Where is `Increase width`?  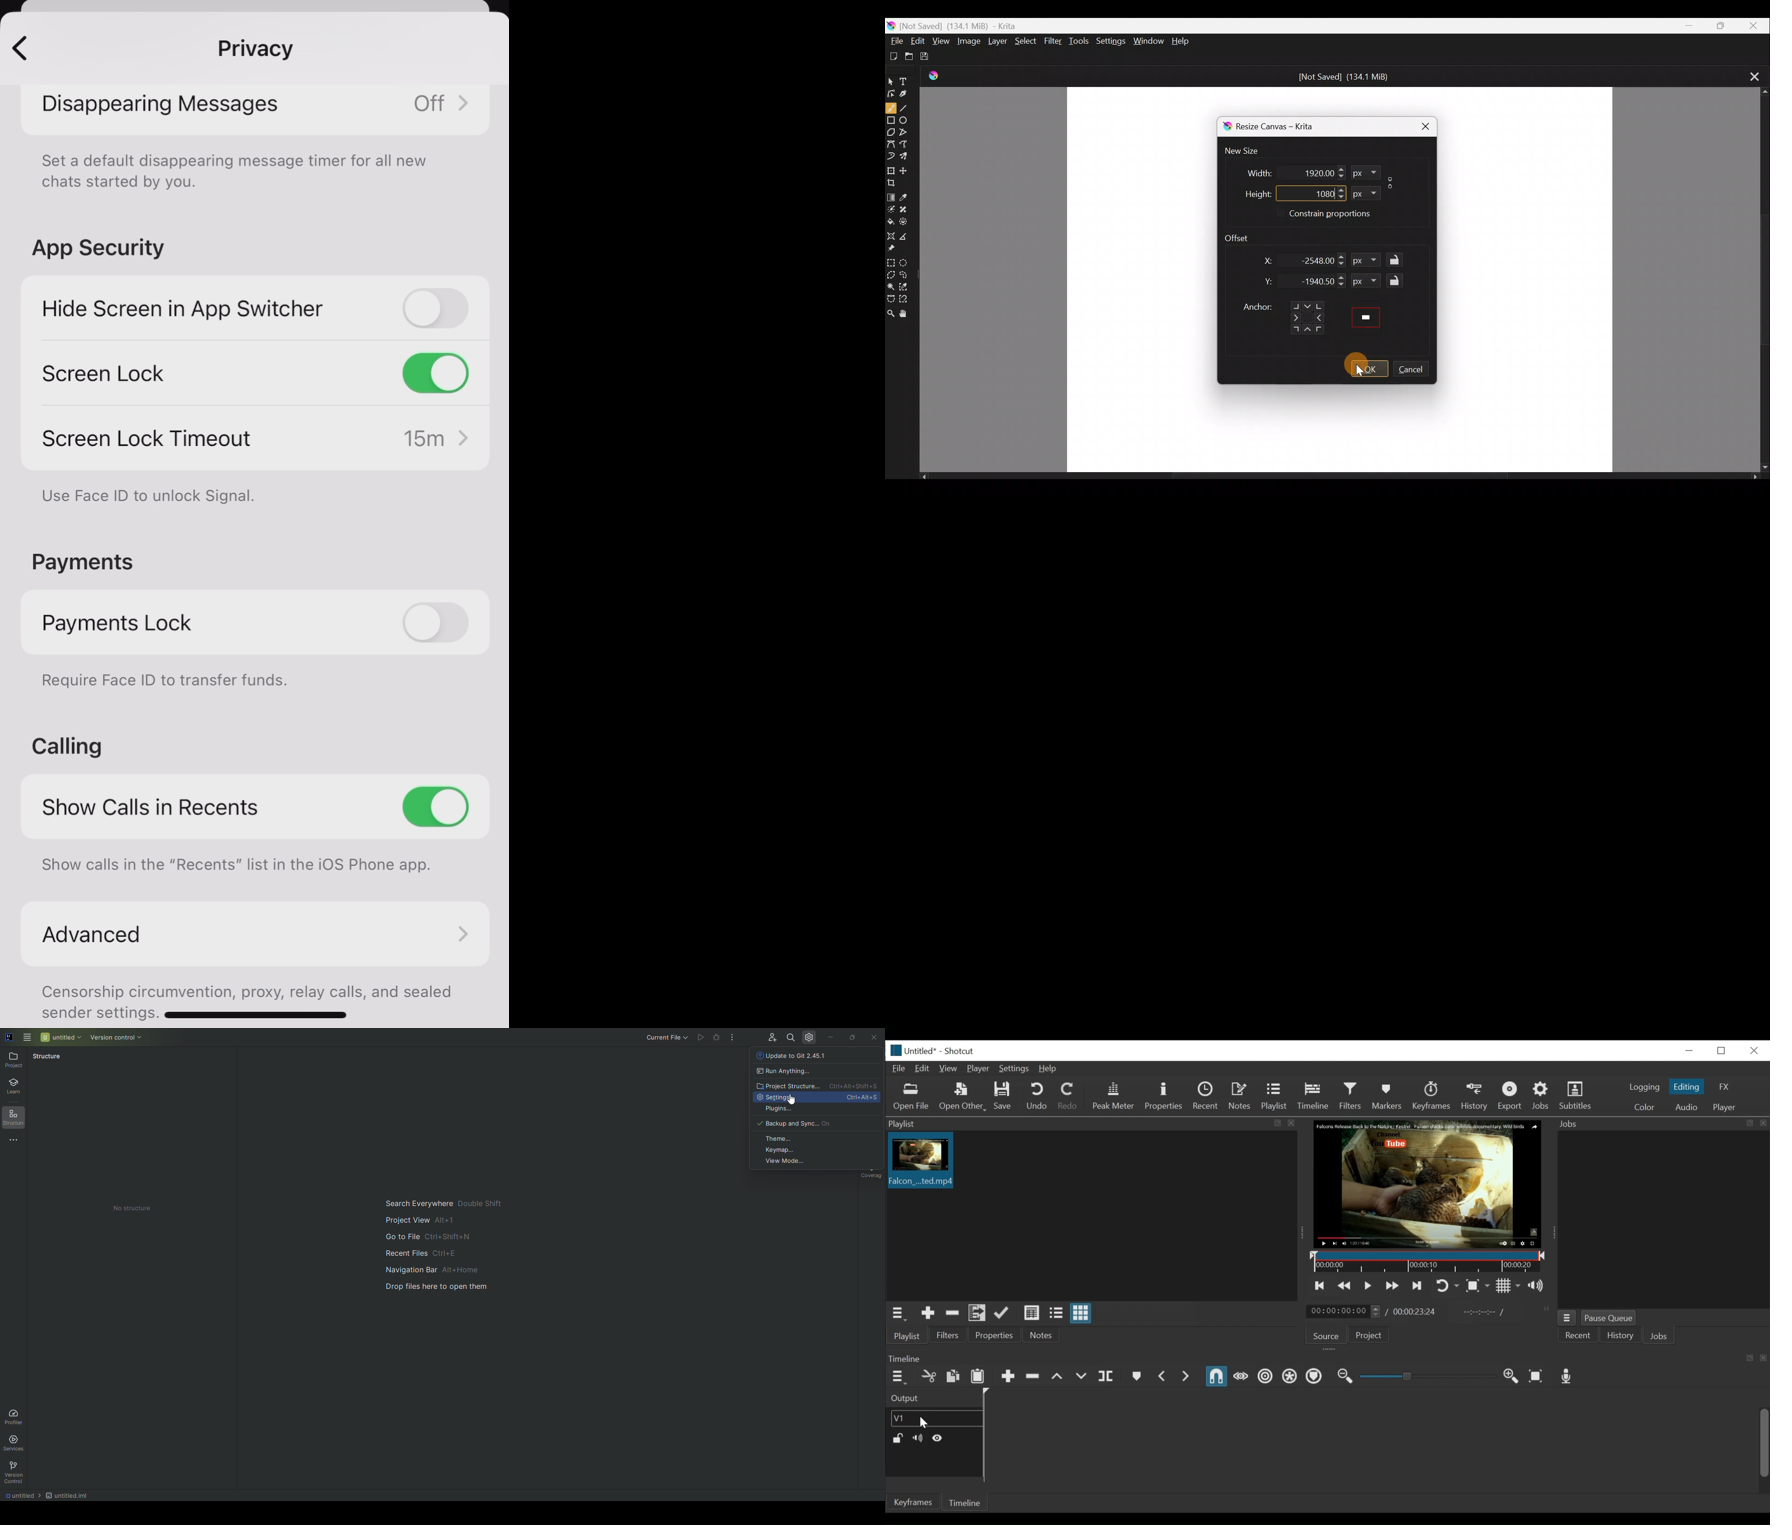 Increase width is located at coordinates (1341, 169).